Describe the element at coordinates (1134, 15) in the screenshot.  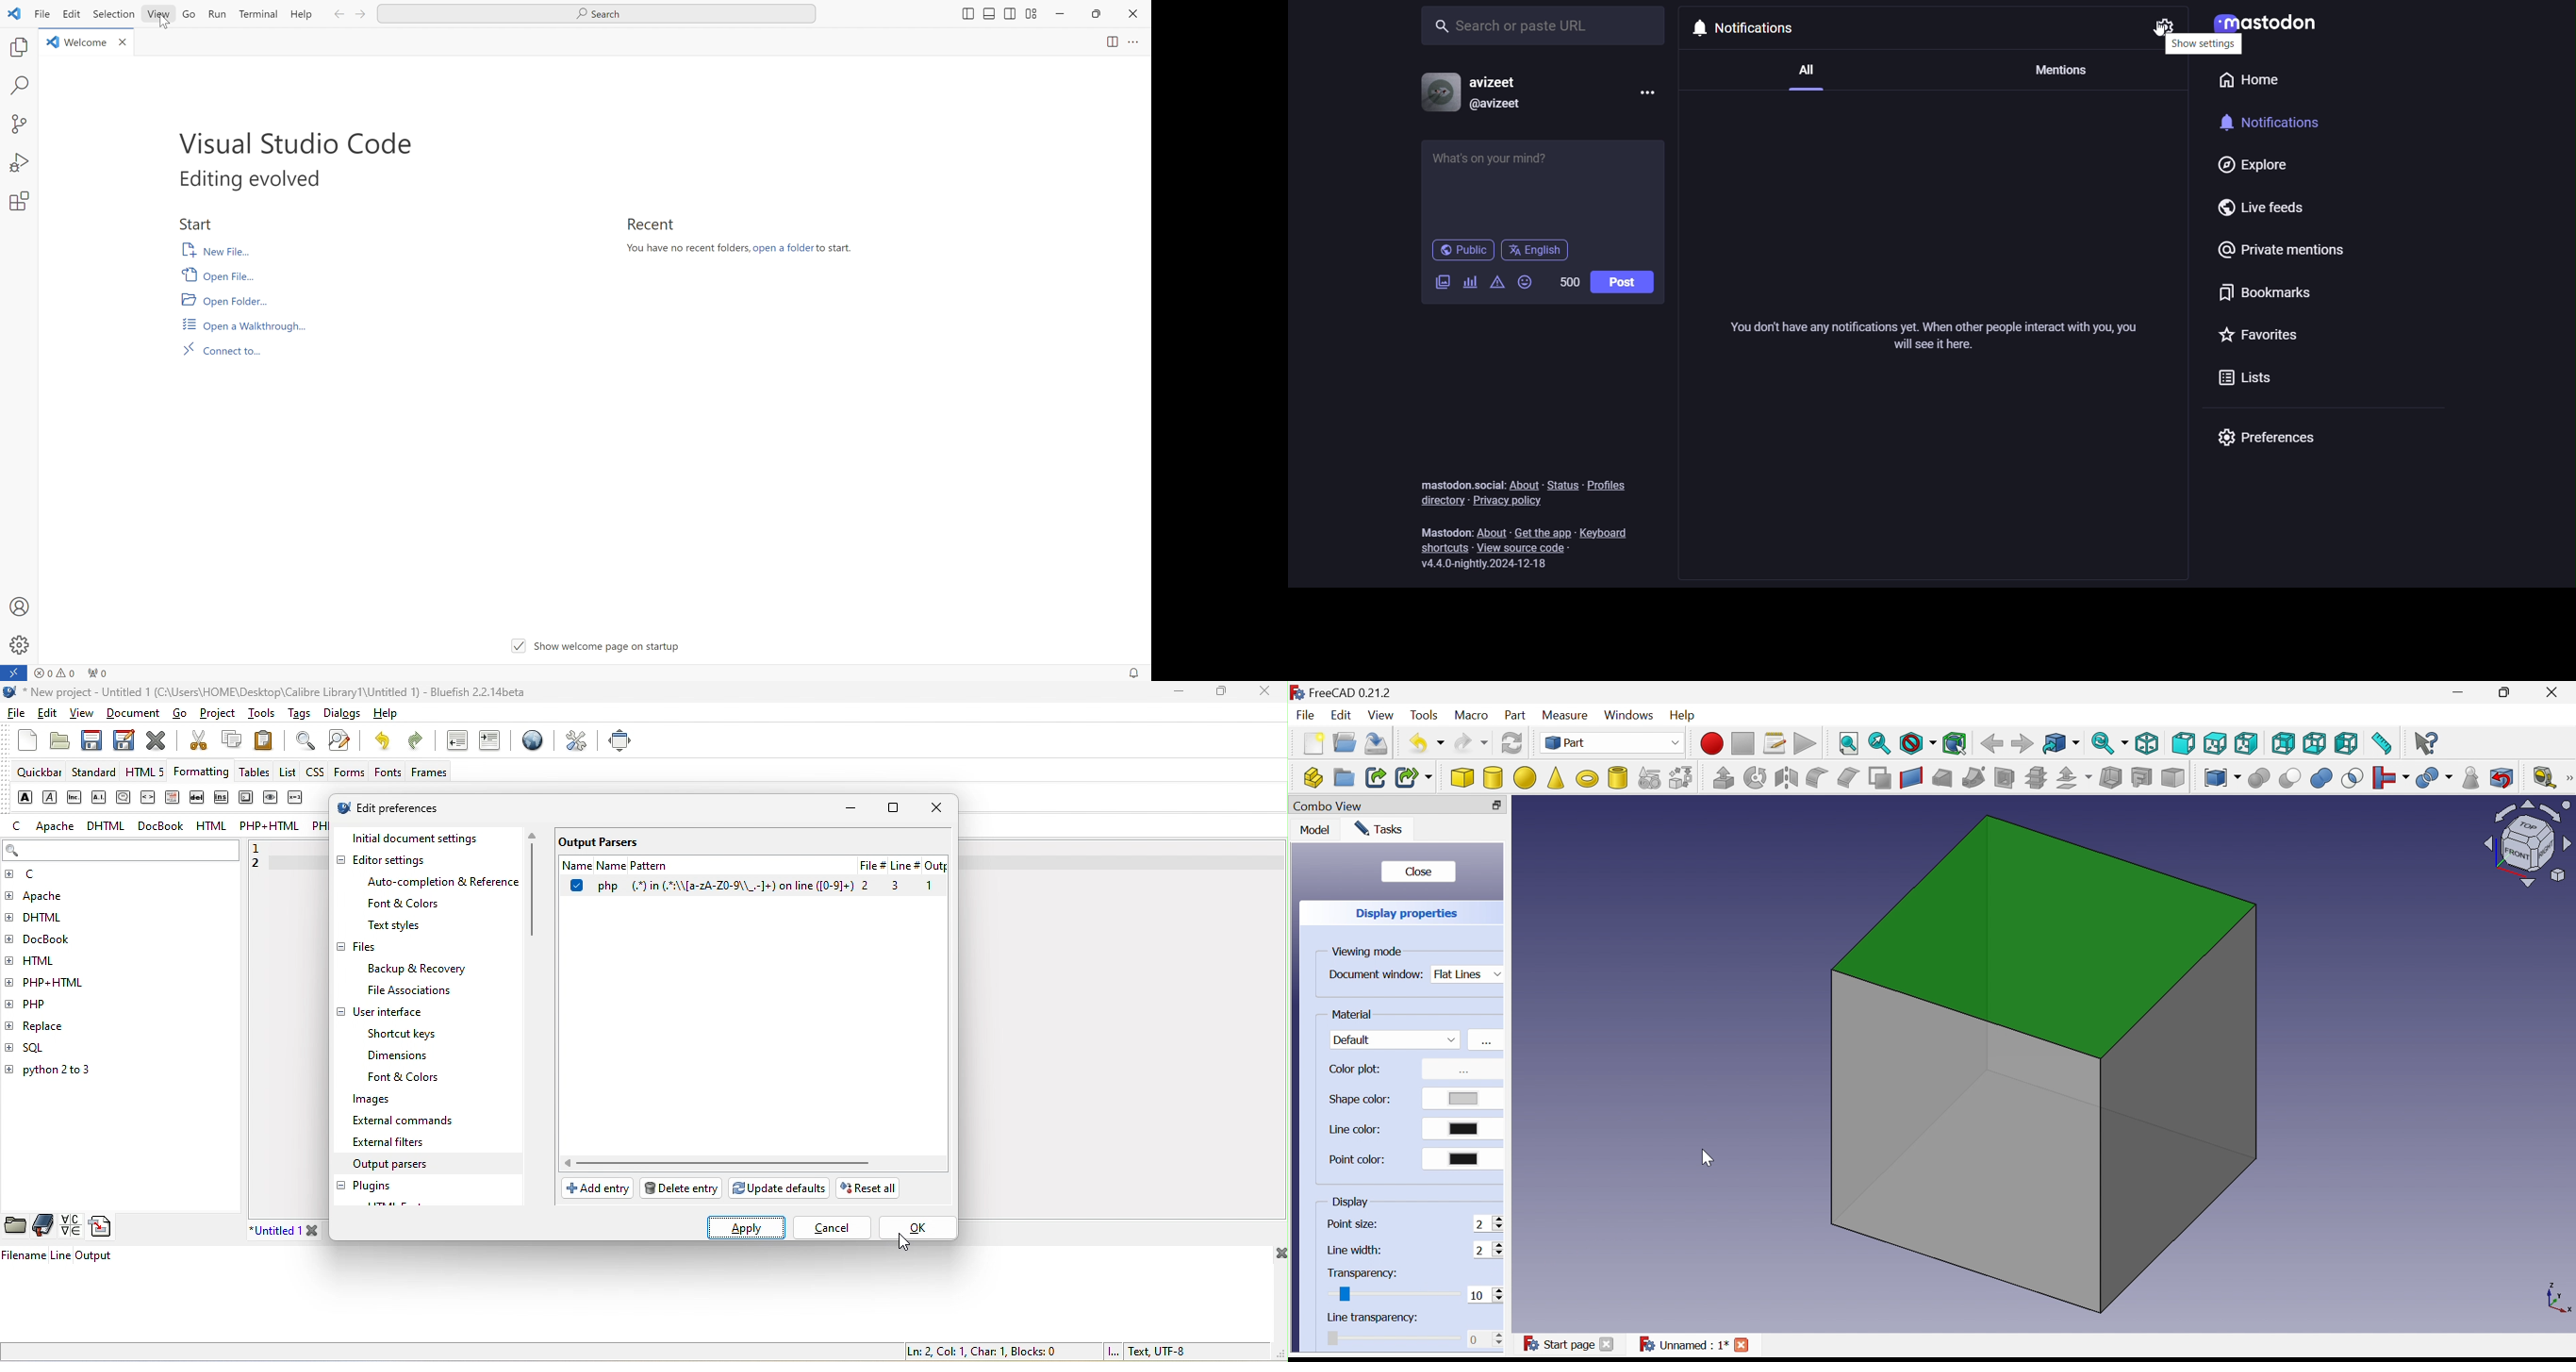
I see `close` at that location.